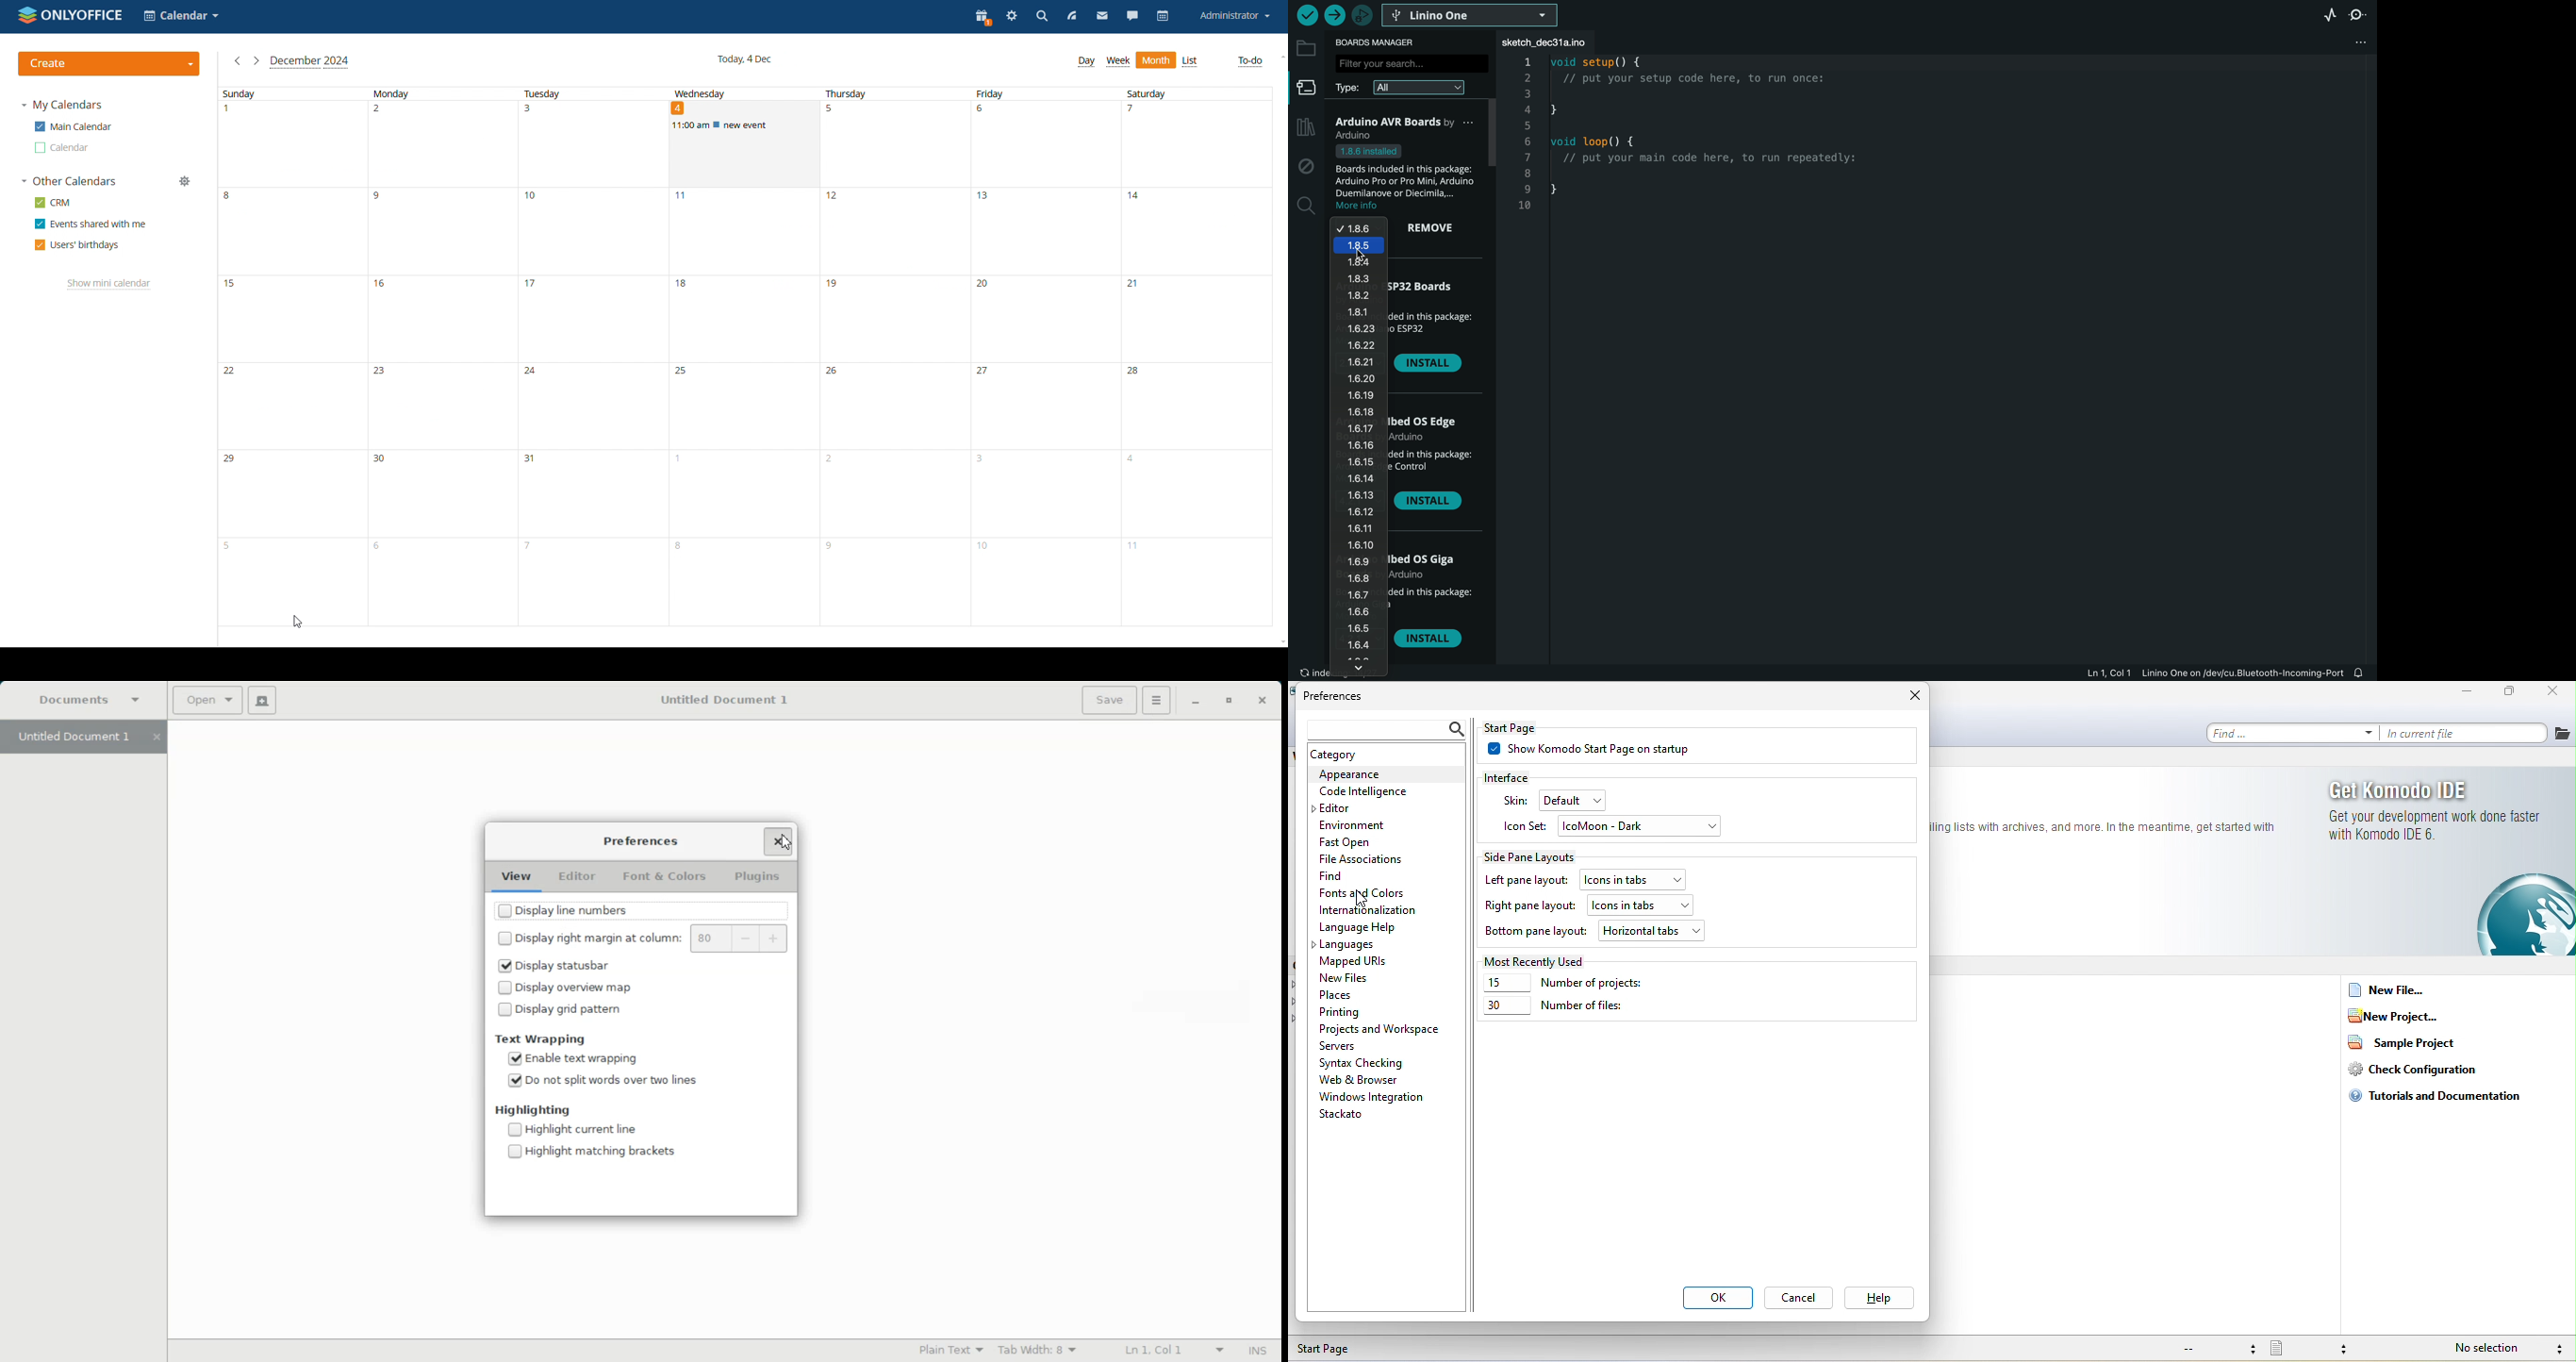 This screenshot has width=2576, height=1372. Describe the element at coordinates (588, 936) in the screenshot. I see `(un)check Disable Display right margin at column` at that location.